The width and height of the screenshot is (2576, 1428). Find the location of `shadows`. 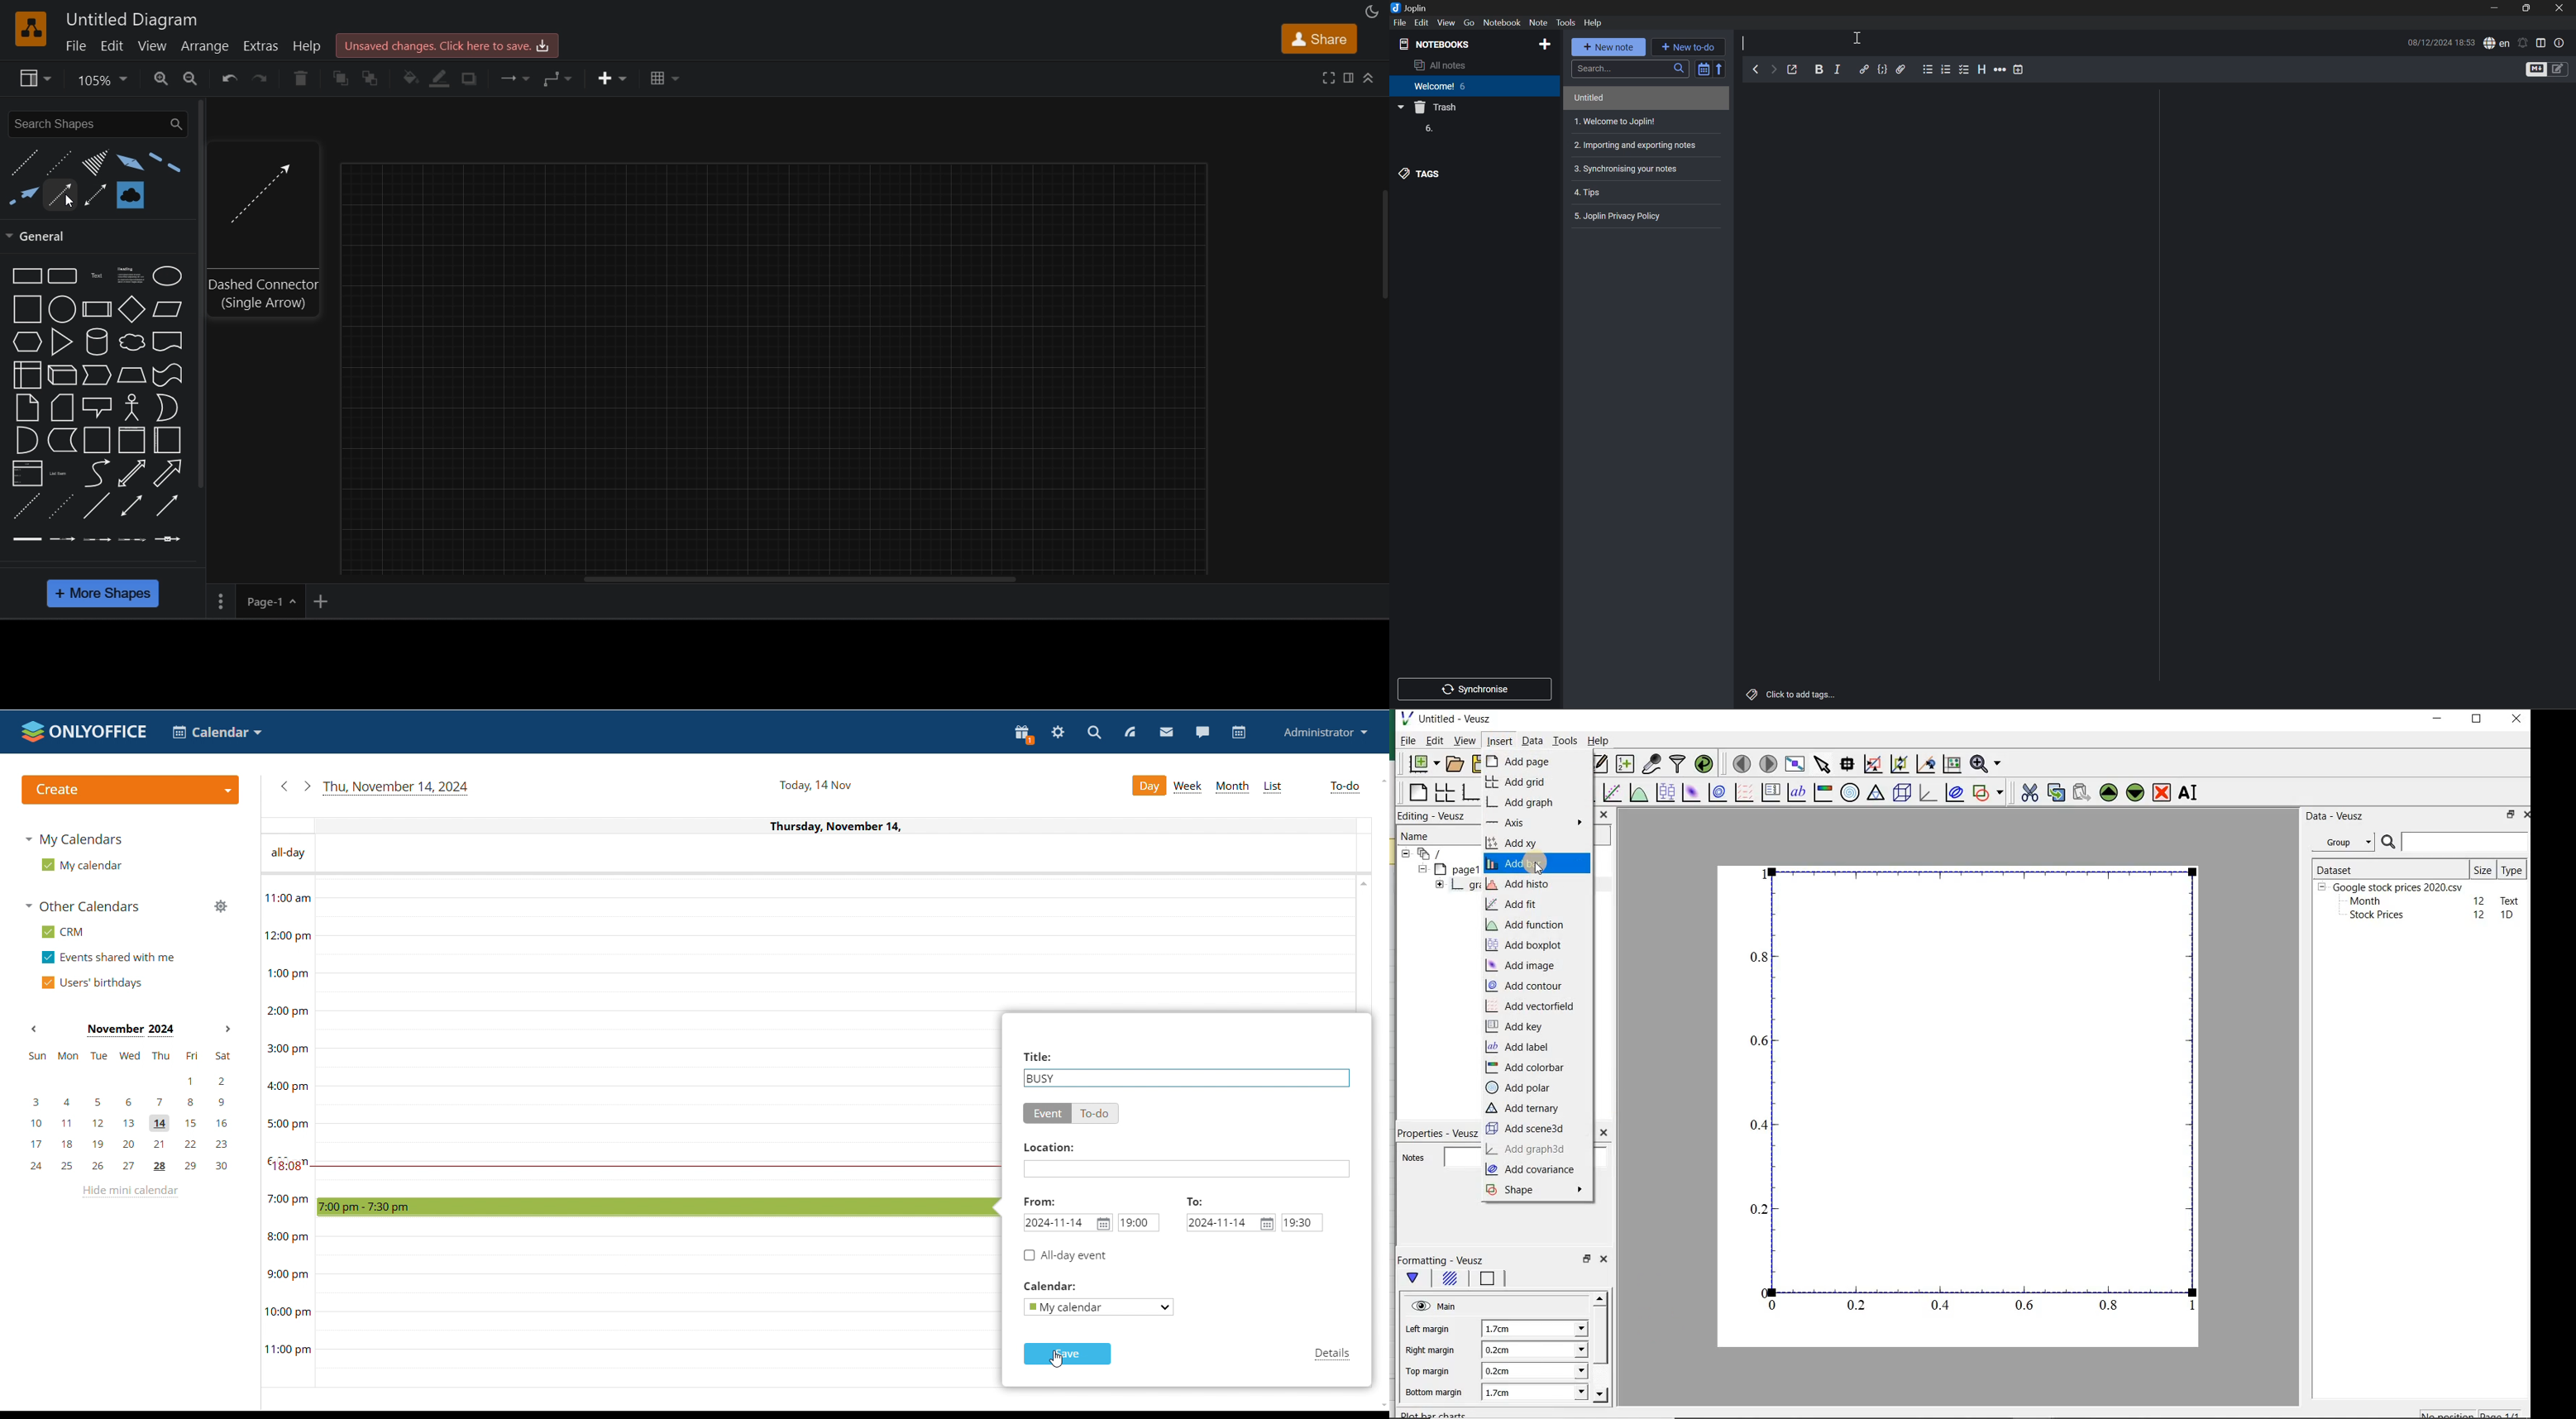

shadows is located at coordinates (474, 78).